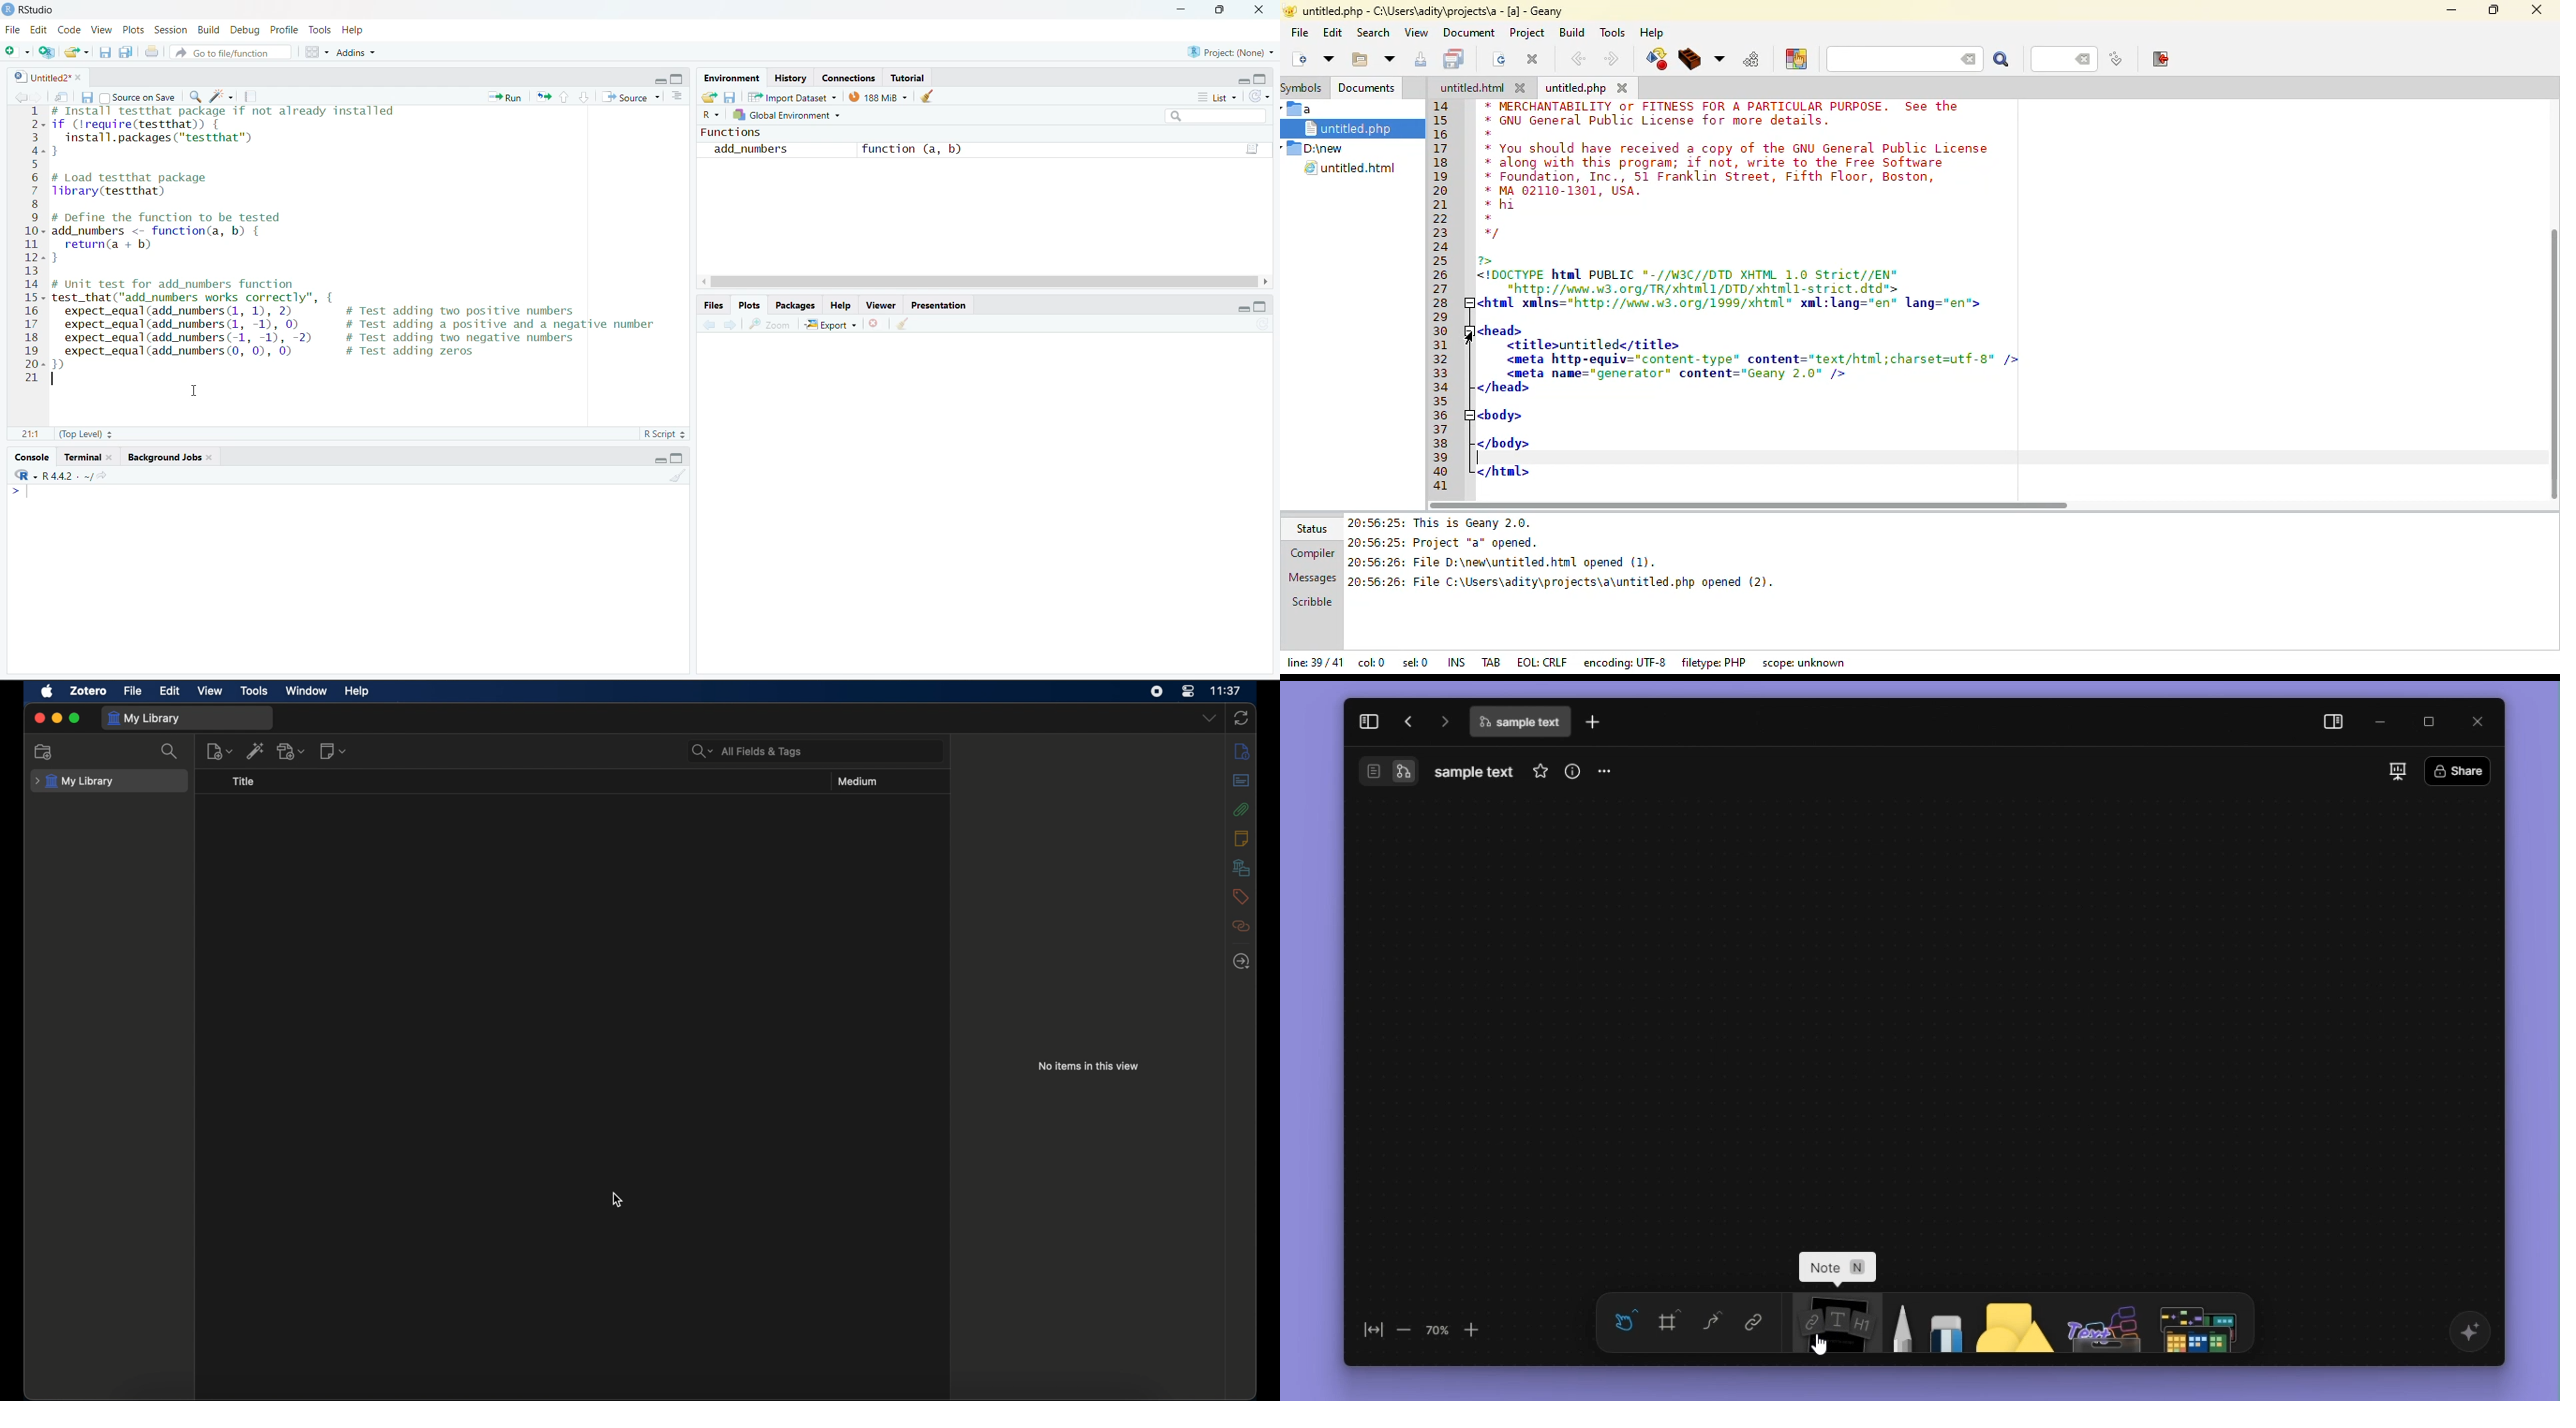  Describe the element at coordinates (1259, 97) in the screenshot. I see `refresh the list of objects of environment` at that location.